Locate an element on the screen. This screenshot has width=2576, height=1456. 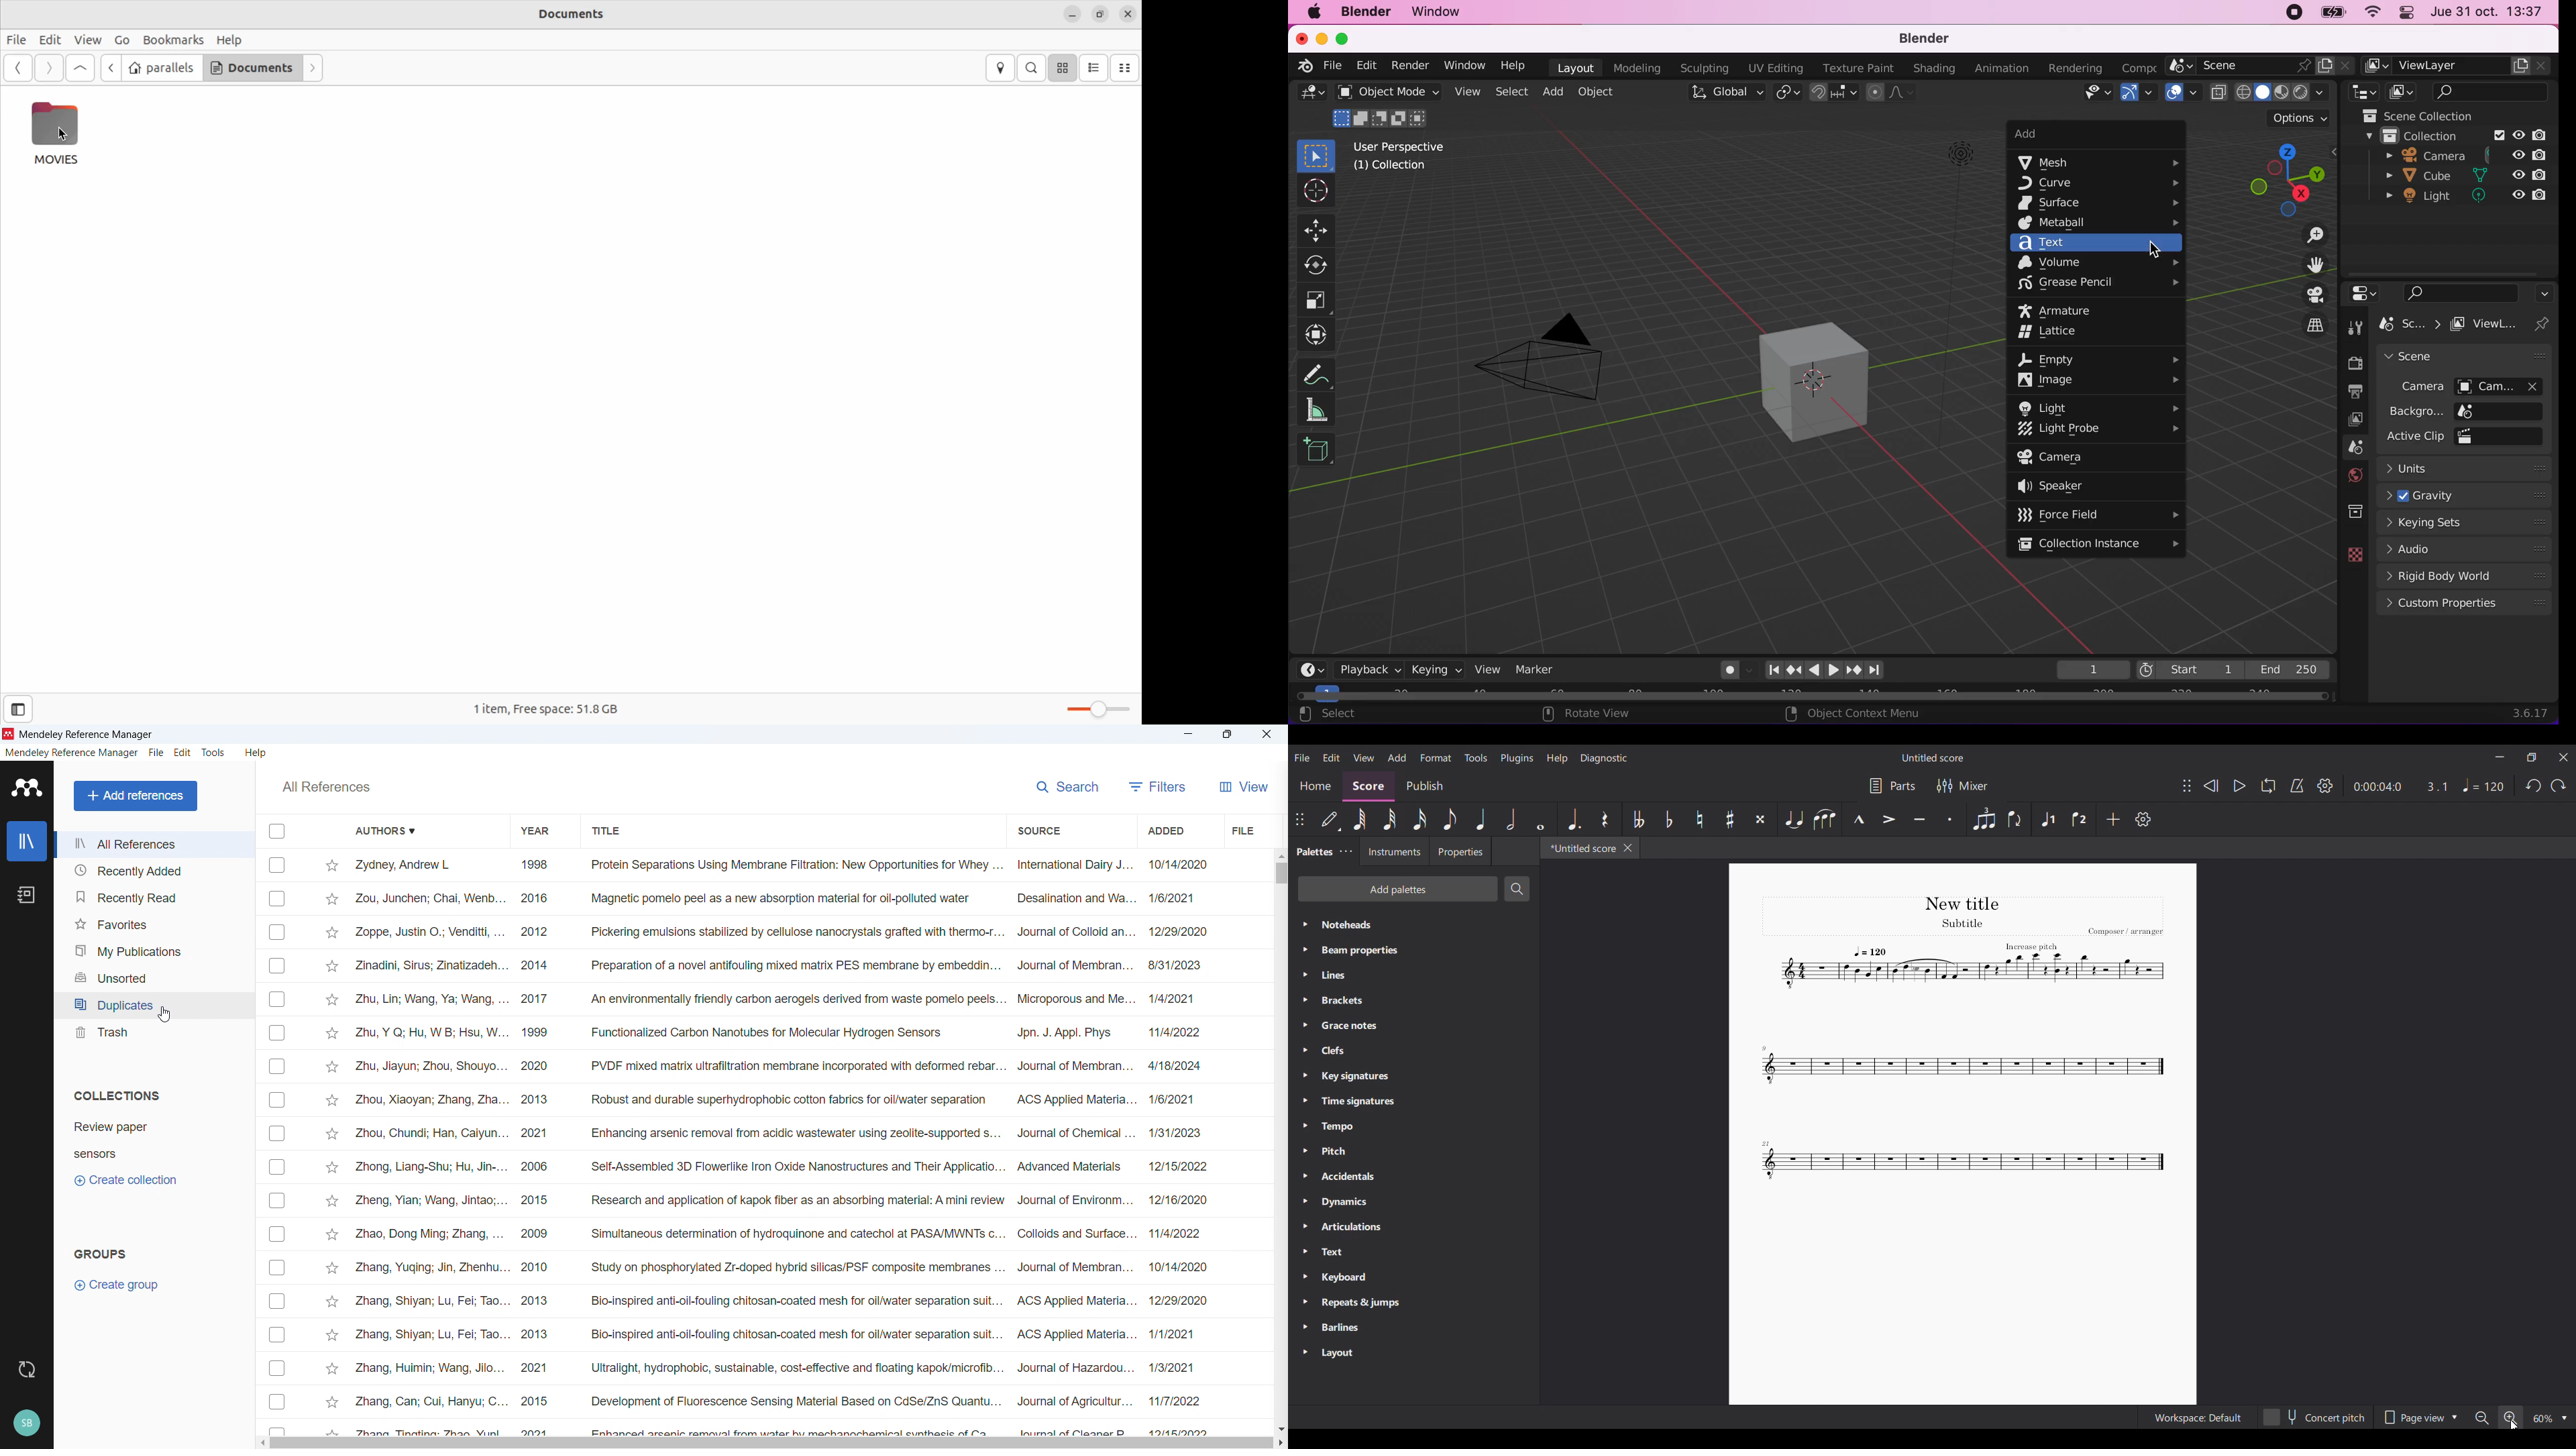
Layout is located at coordinates (1413, 1352).